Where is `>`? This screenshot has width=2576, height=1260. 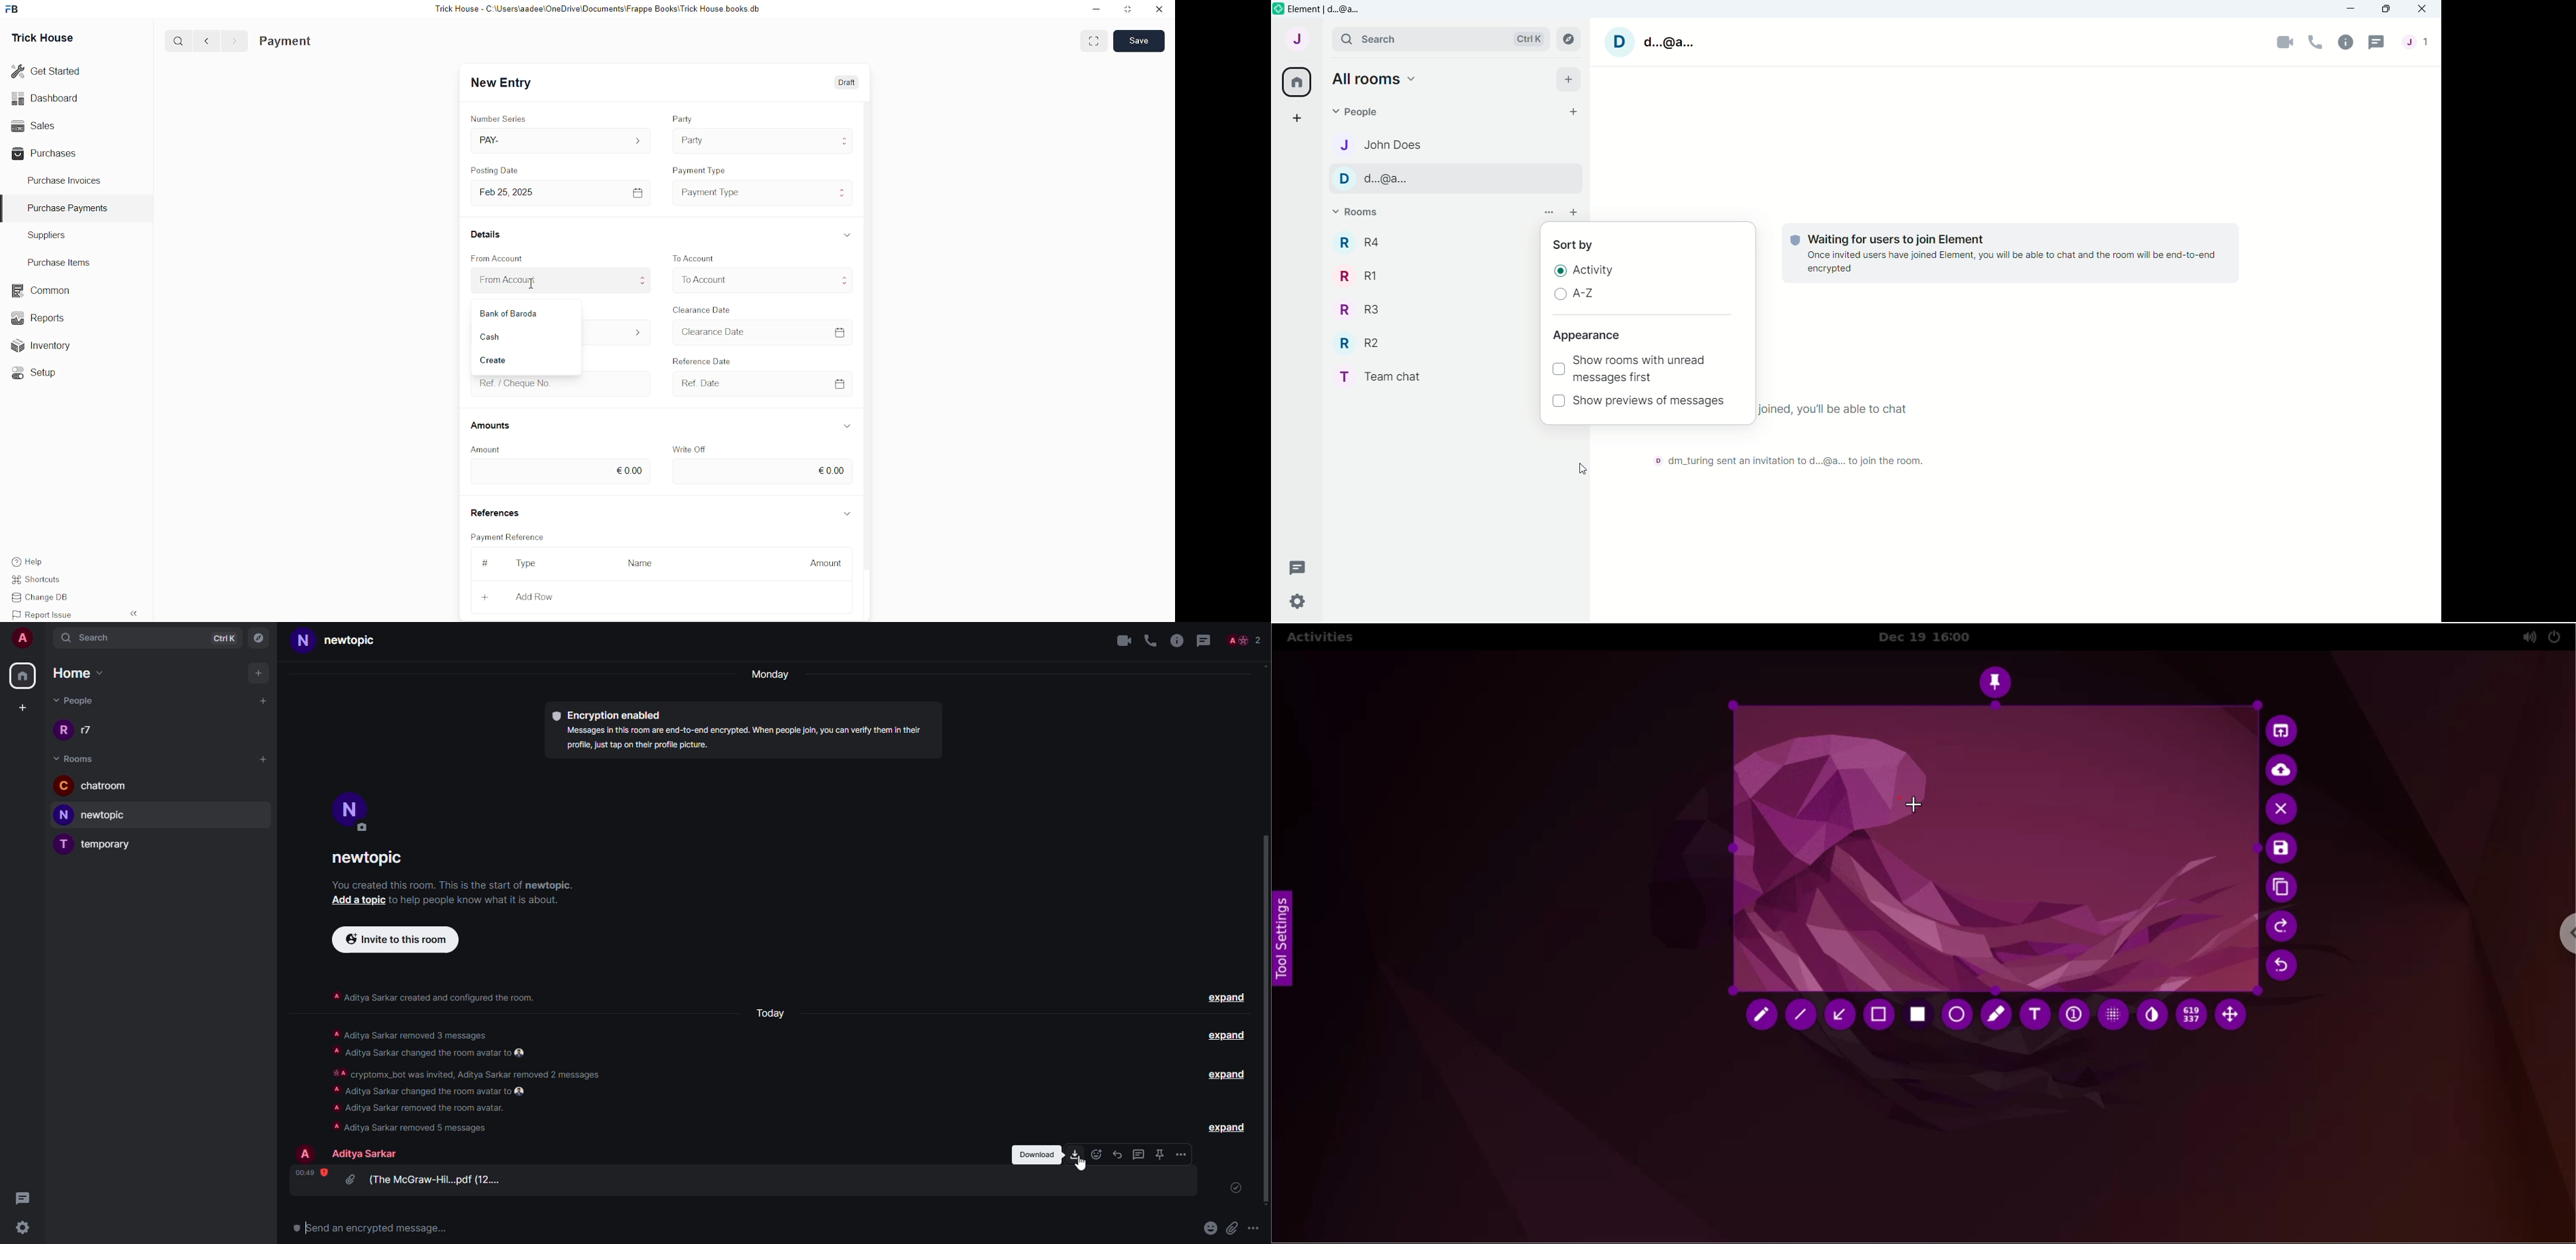
> is located at coordinates (234, 41).